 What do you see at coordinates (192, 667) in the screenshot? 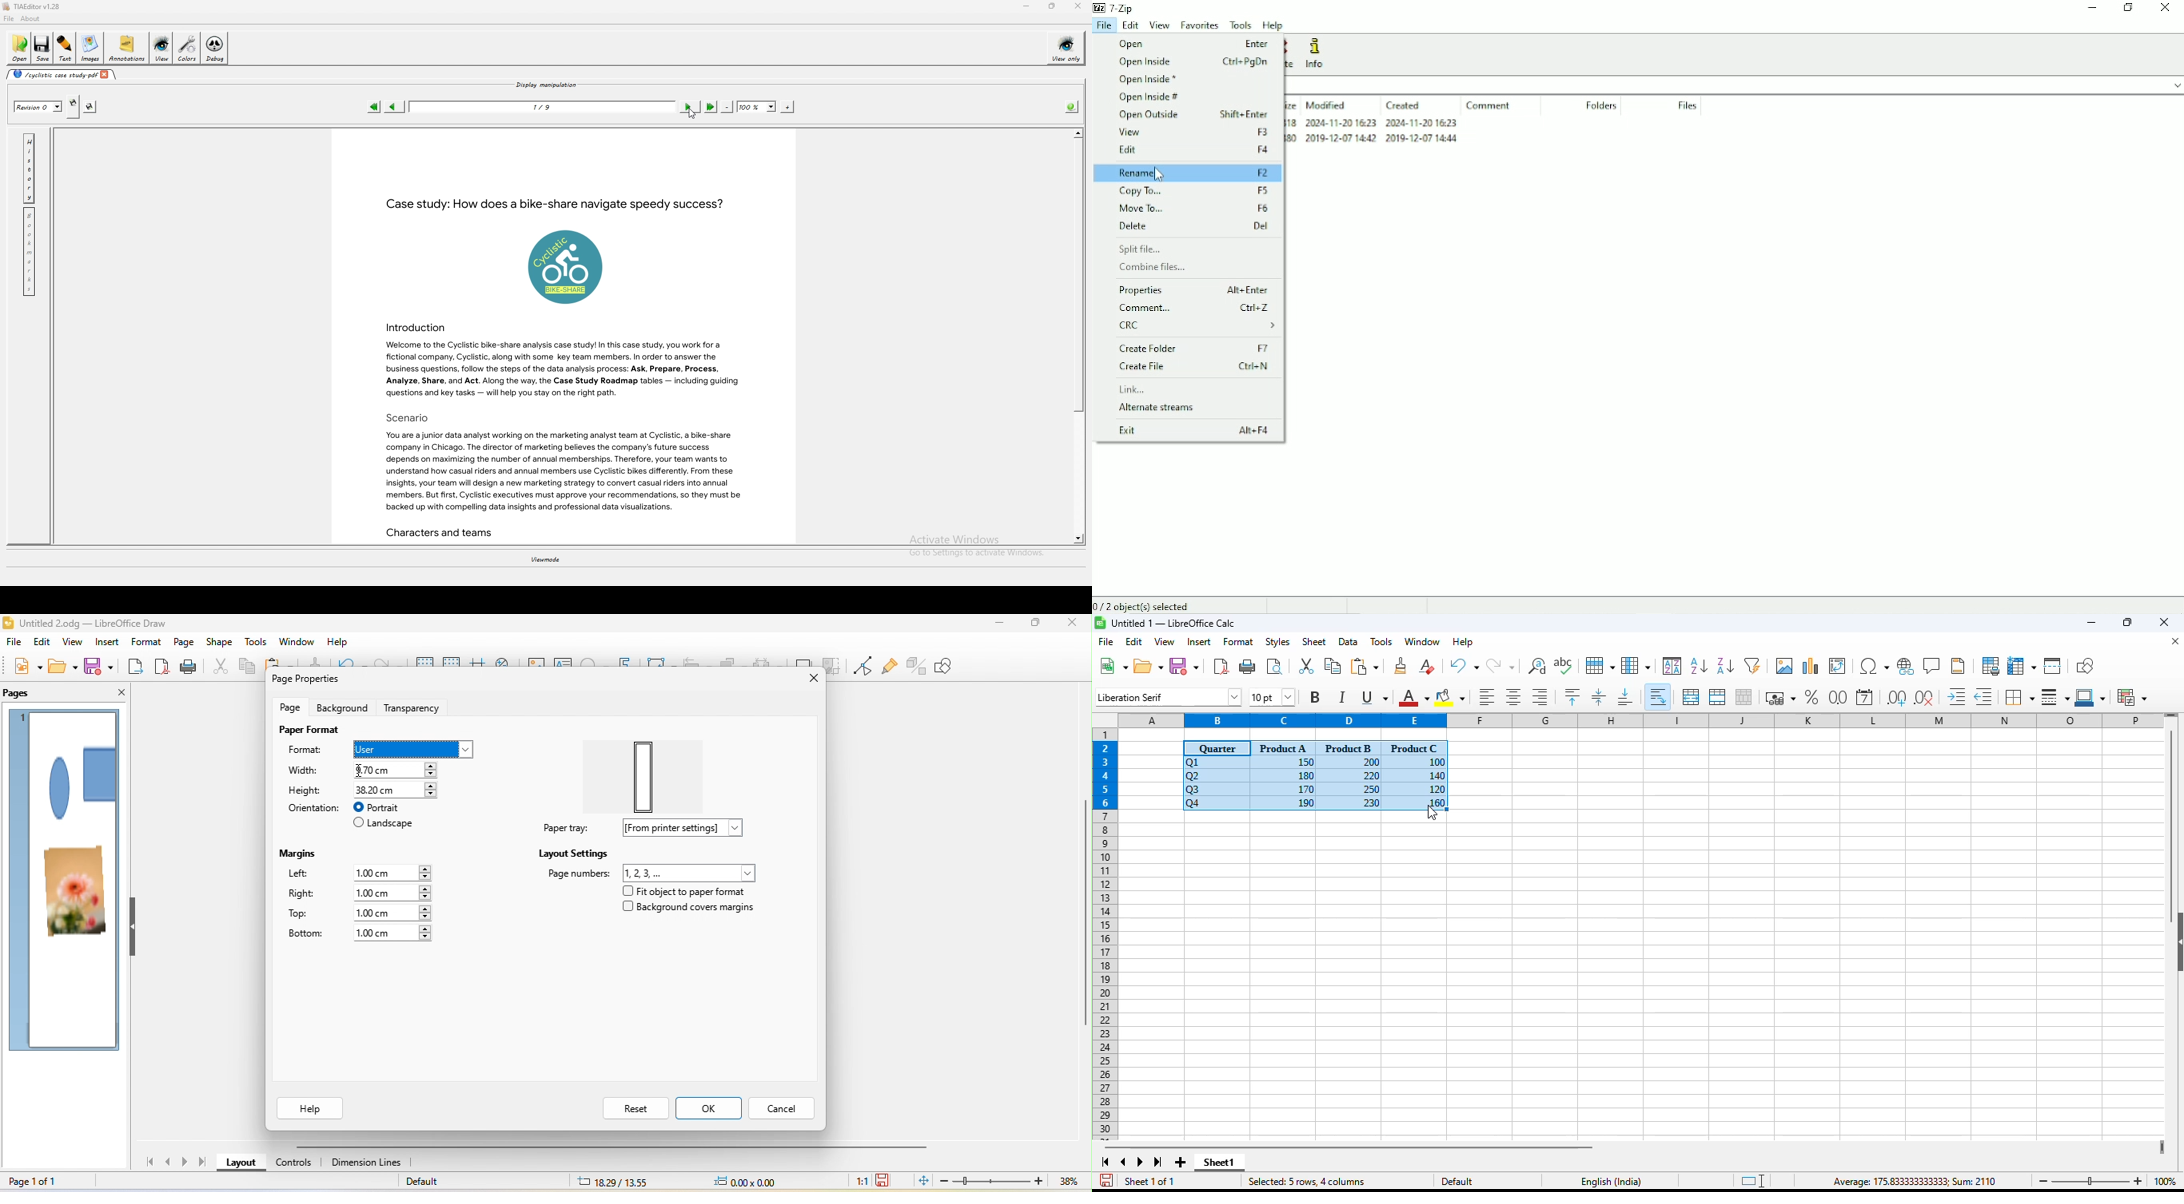
I see `print` at bounding box center [192, 667].